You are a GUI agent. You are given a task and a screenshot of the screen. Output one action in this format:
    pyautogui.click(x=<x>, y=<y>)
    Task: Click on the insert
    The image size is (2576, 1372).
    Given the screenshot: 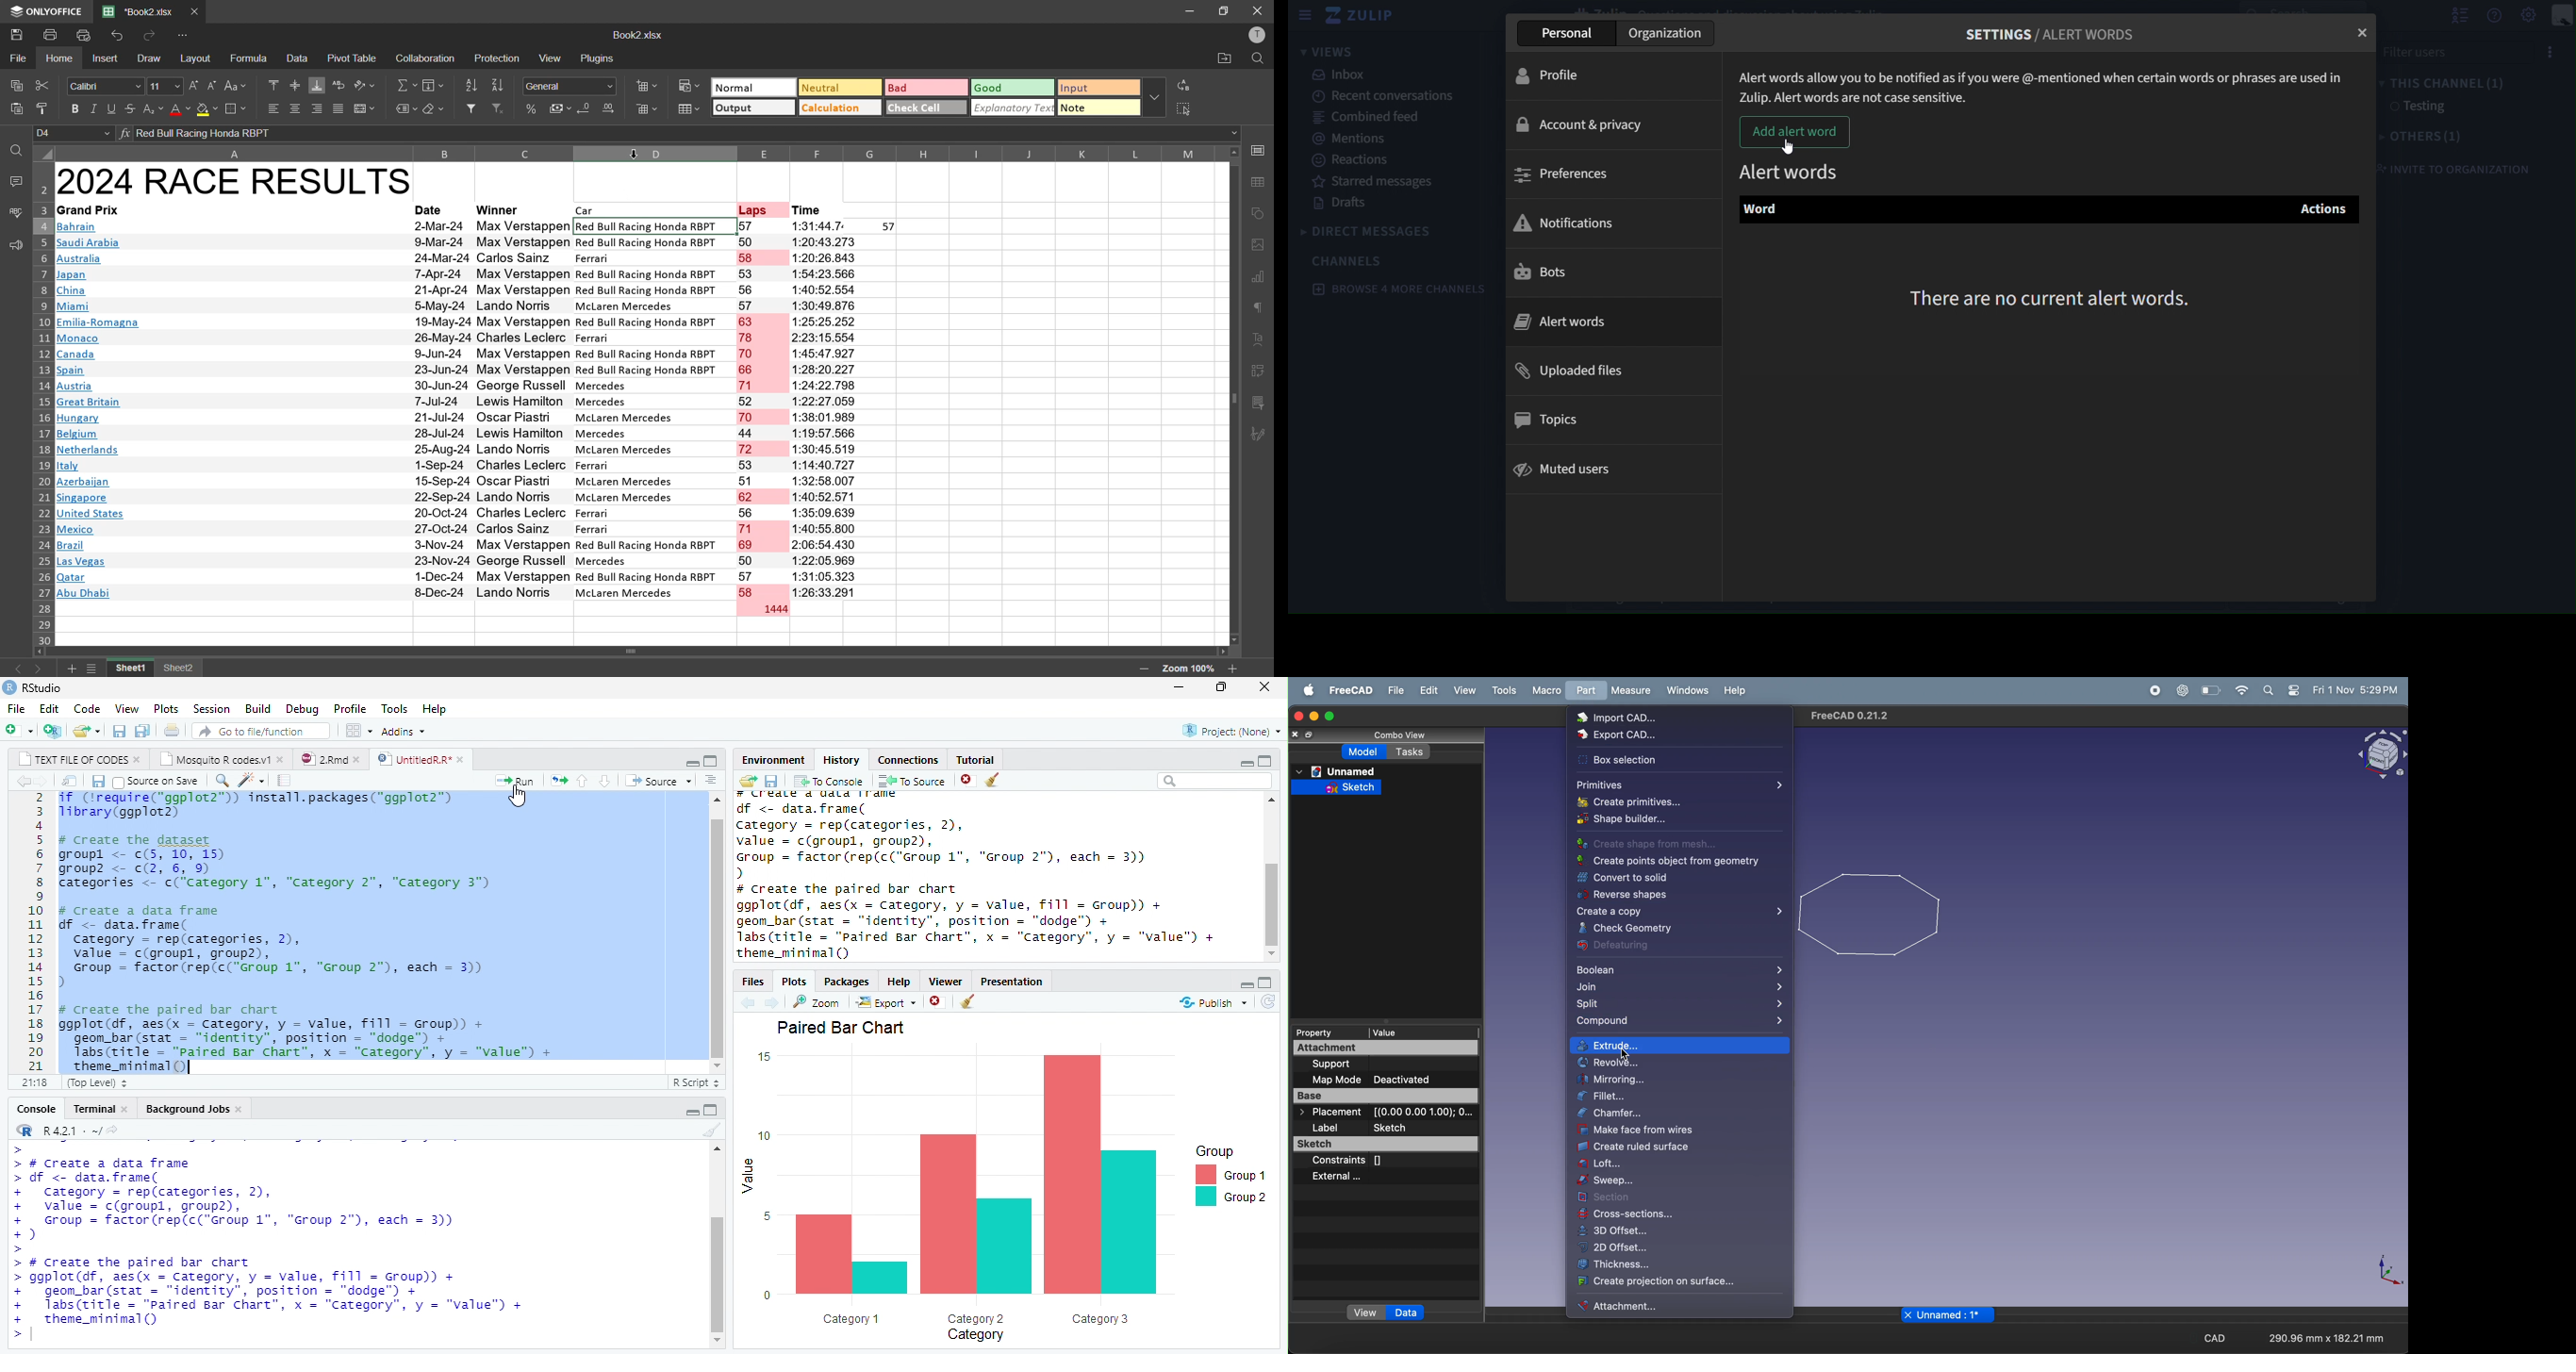 What is the action you would take?
    pyautogui.click(x=106, y=60)
    